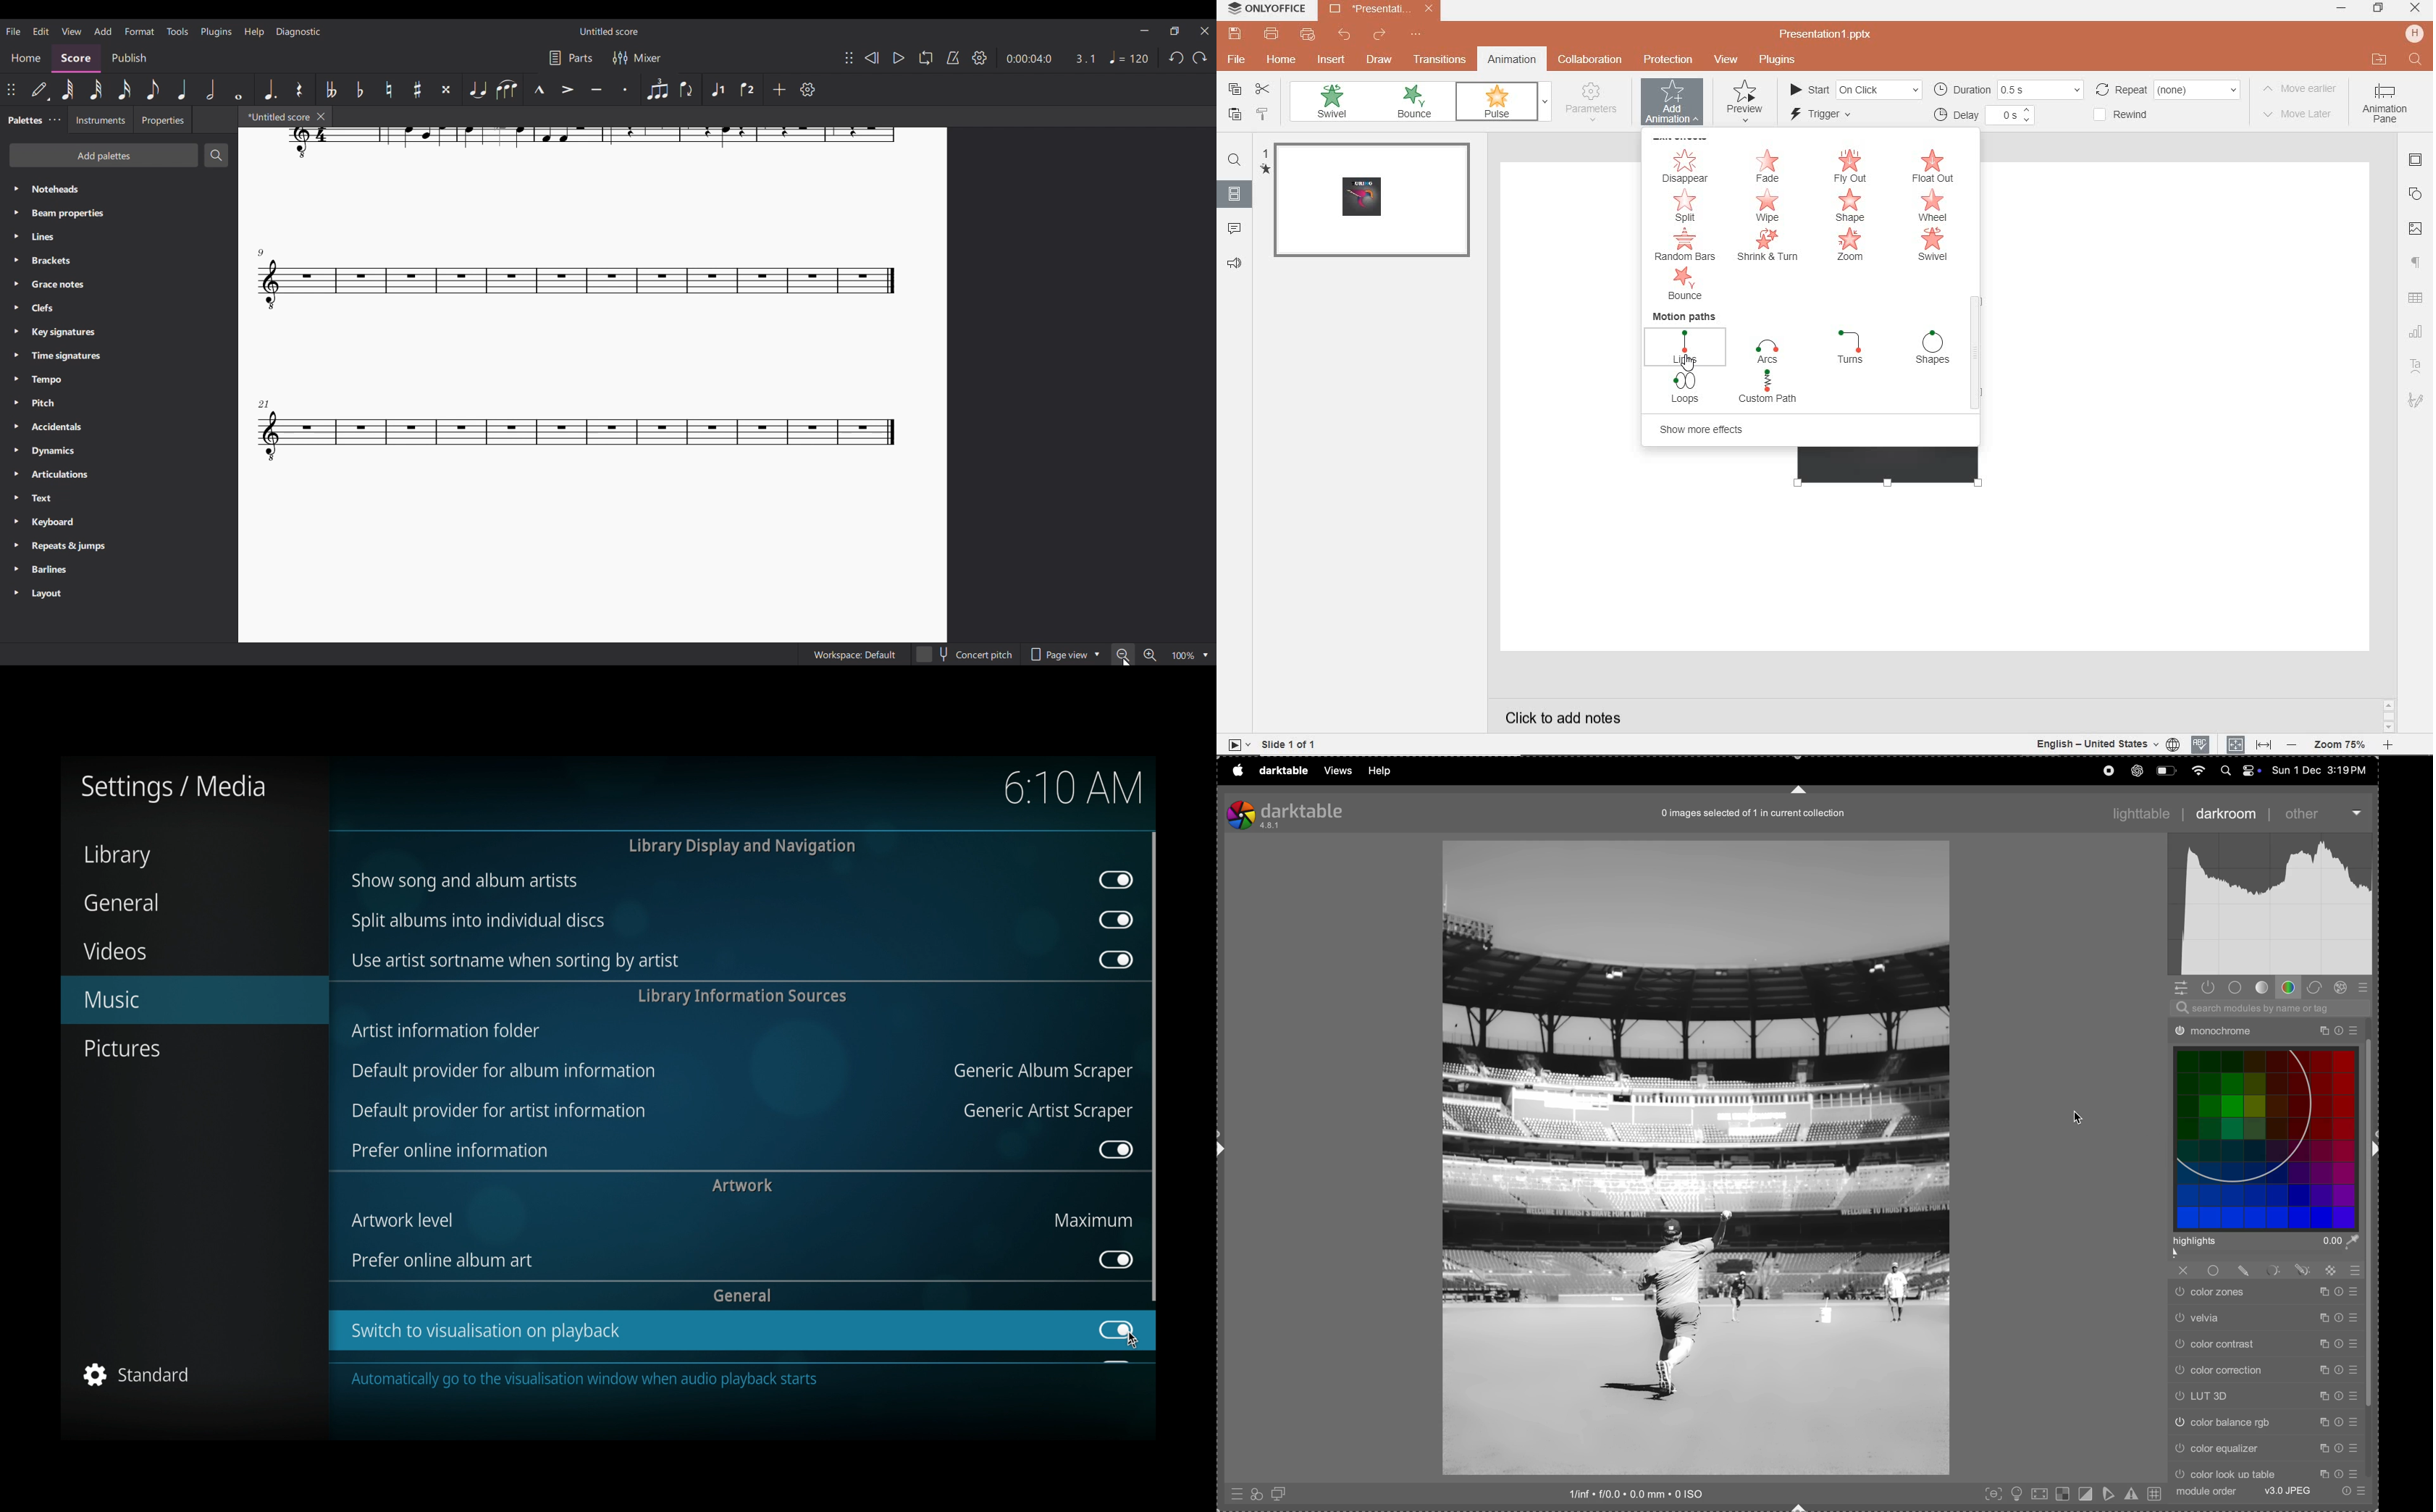 This screenshot has width=2436, height=1512. Describe the element at coordinates (1234, 196) in the screenshot. I see `slides` at that location.